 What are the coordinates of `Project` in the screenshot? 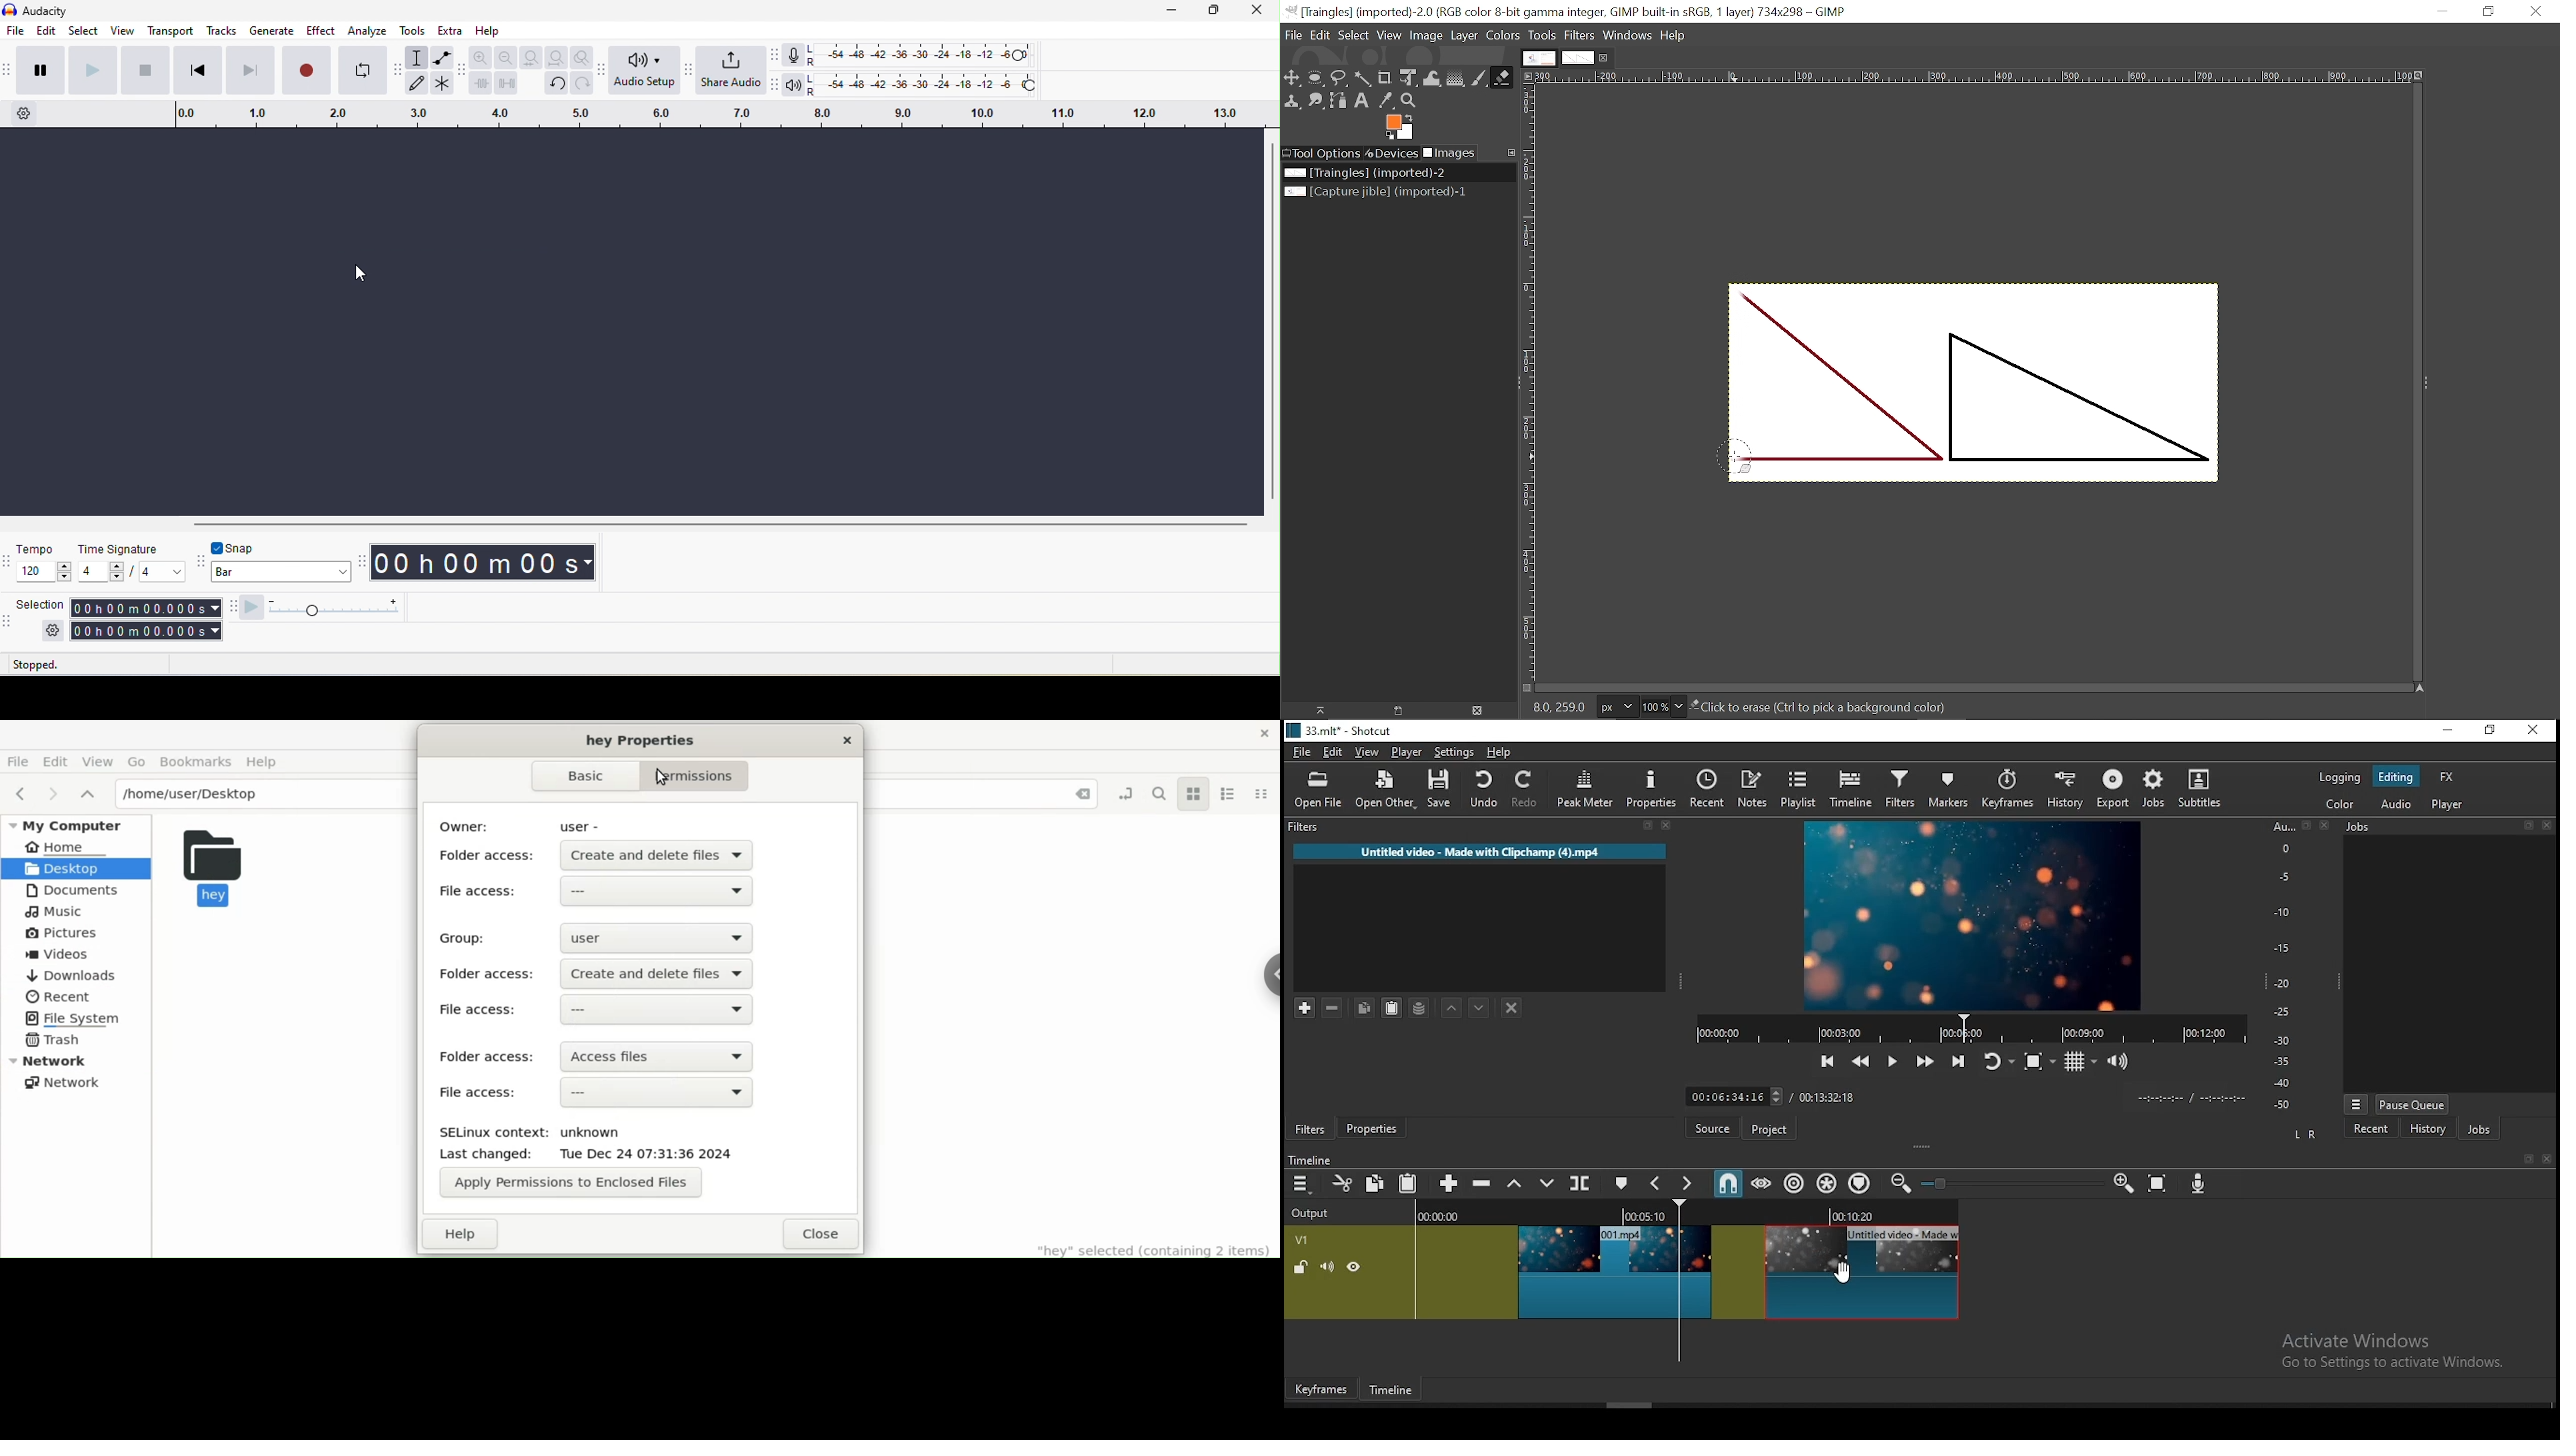 It's located at (1772, 1129).